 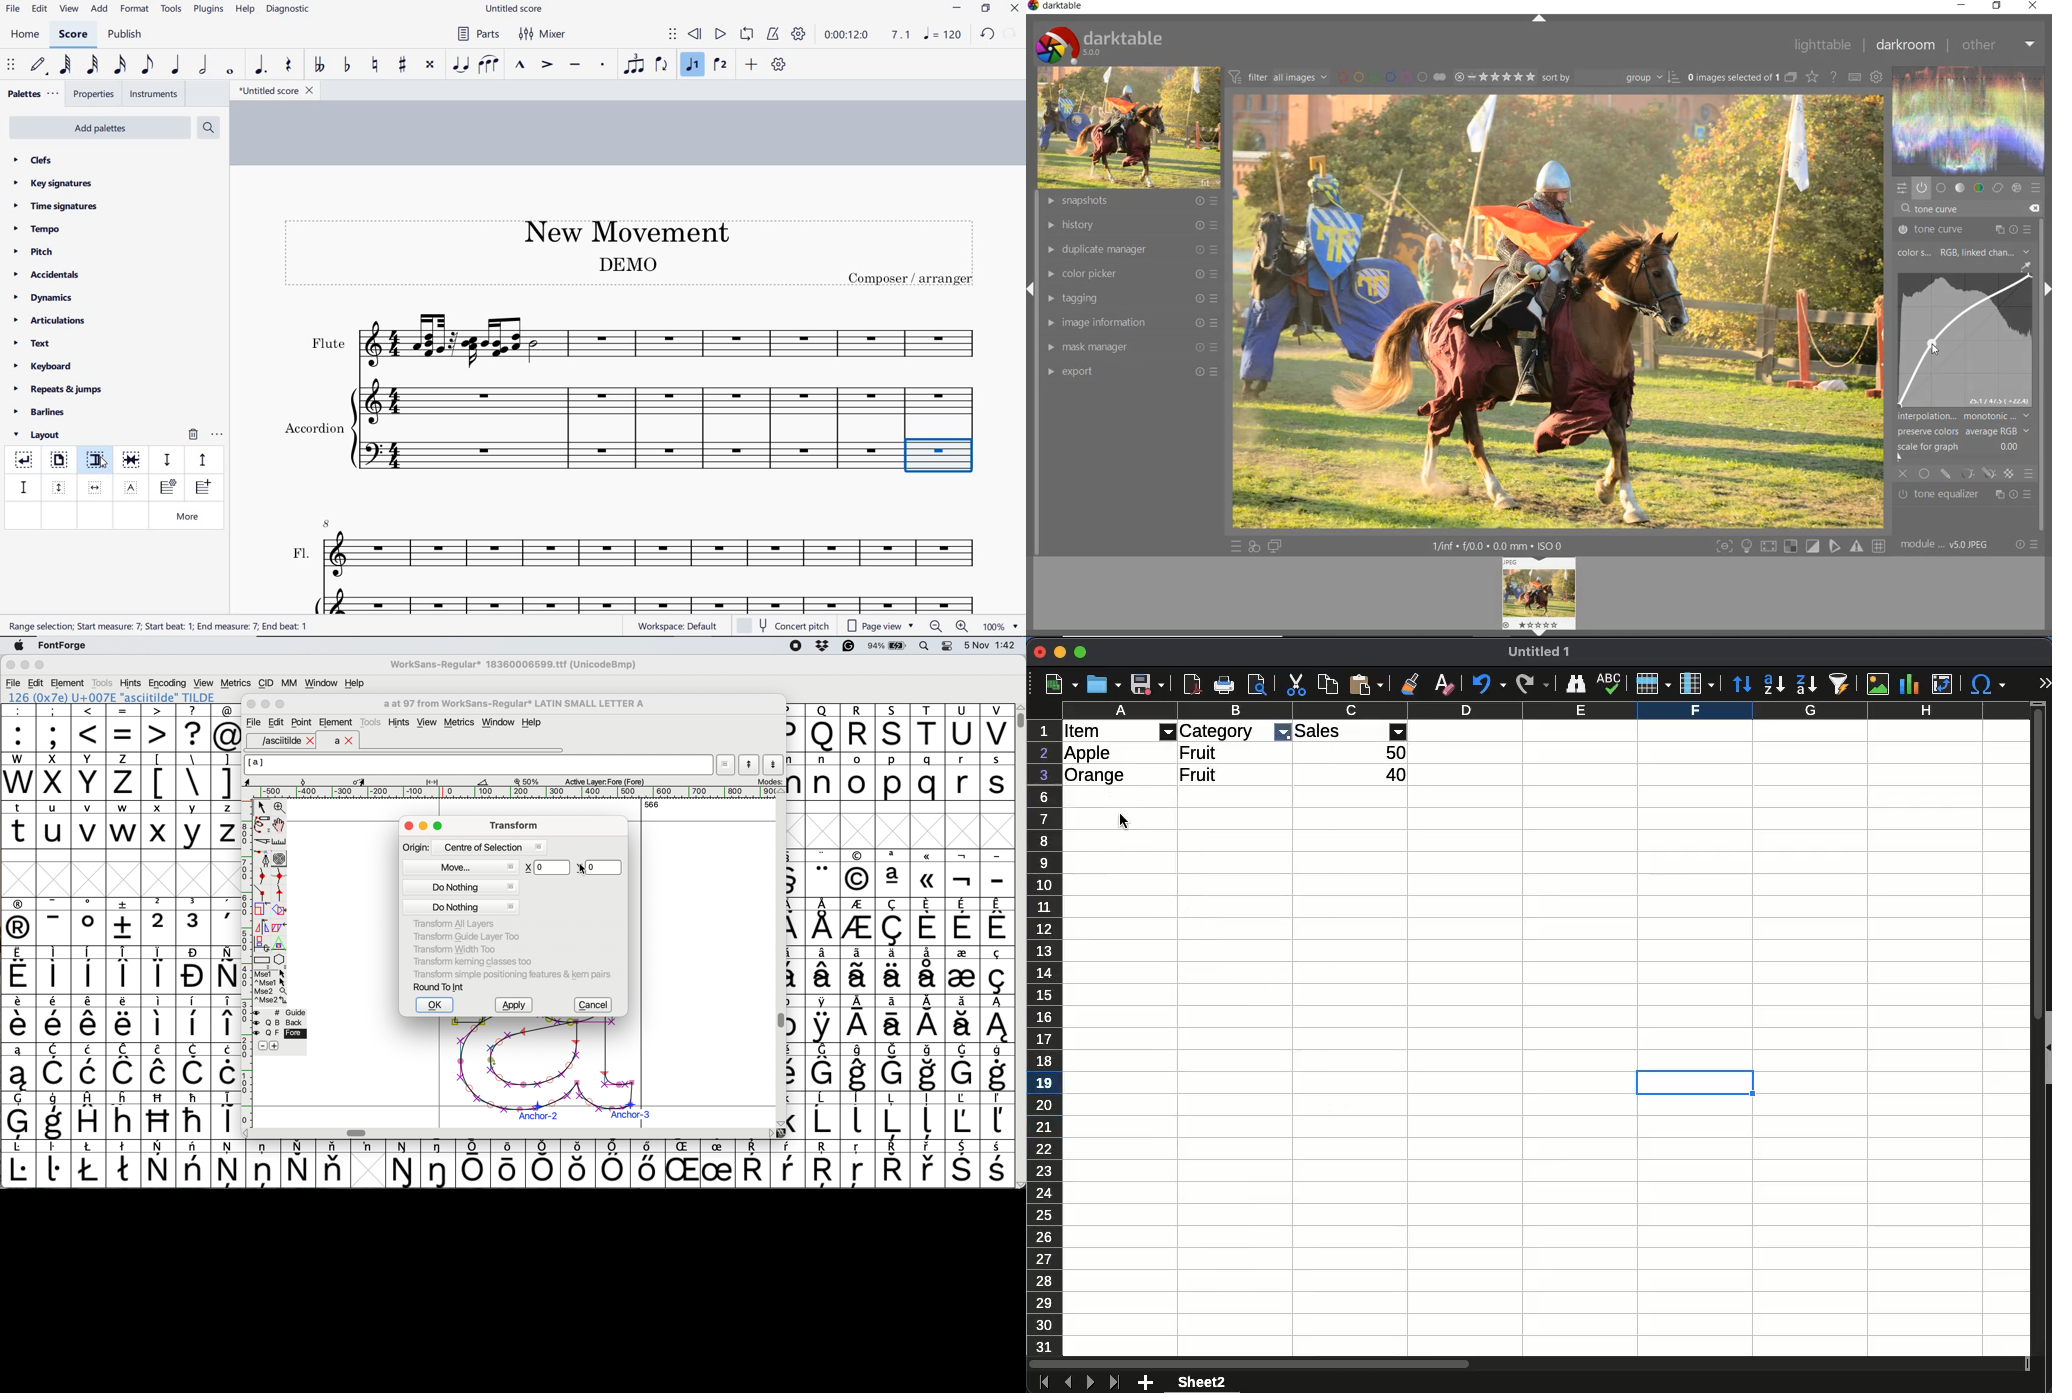 What do you see at coordinates (1019, 1184) in the screenshot?
I see `scroll button` at bounding box center [1019, 1184].